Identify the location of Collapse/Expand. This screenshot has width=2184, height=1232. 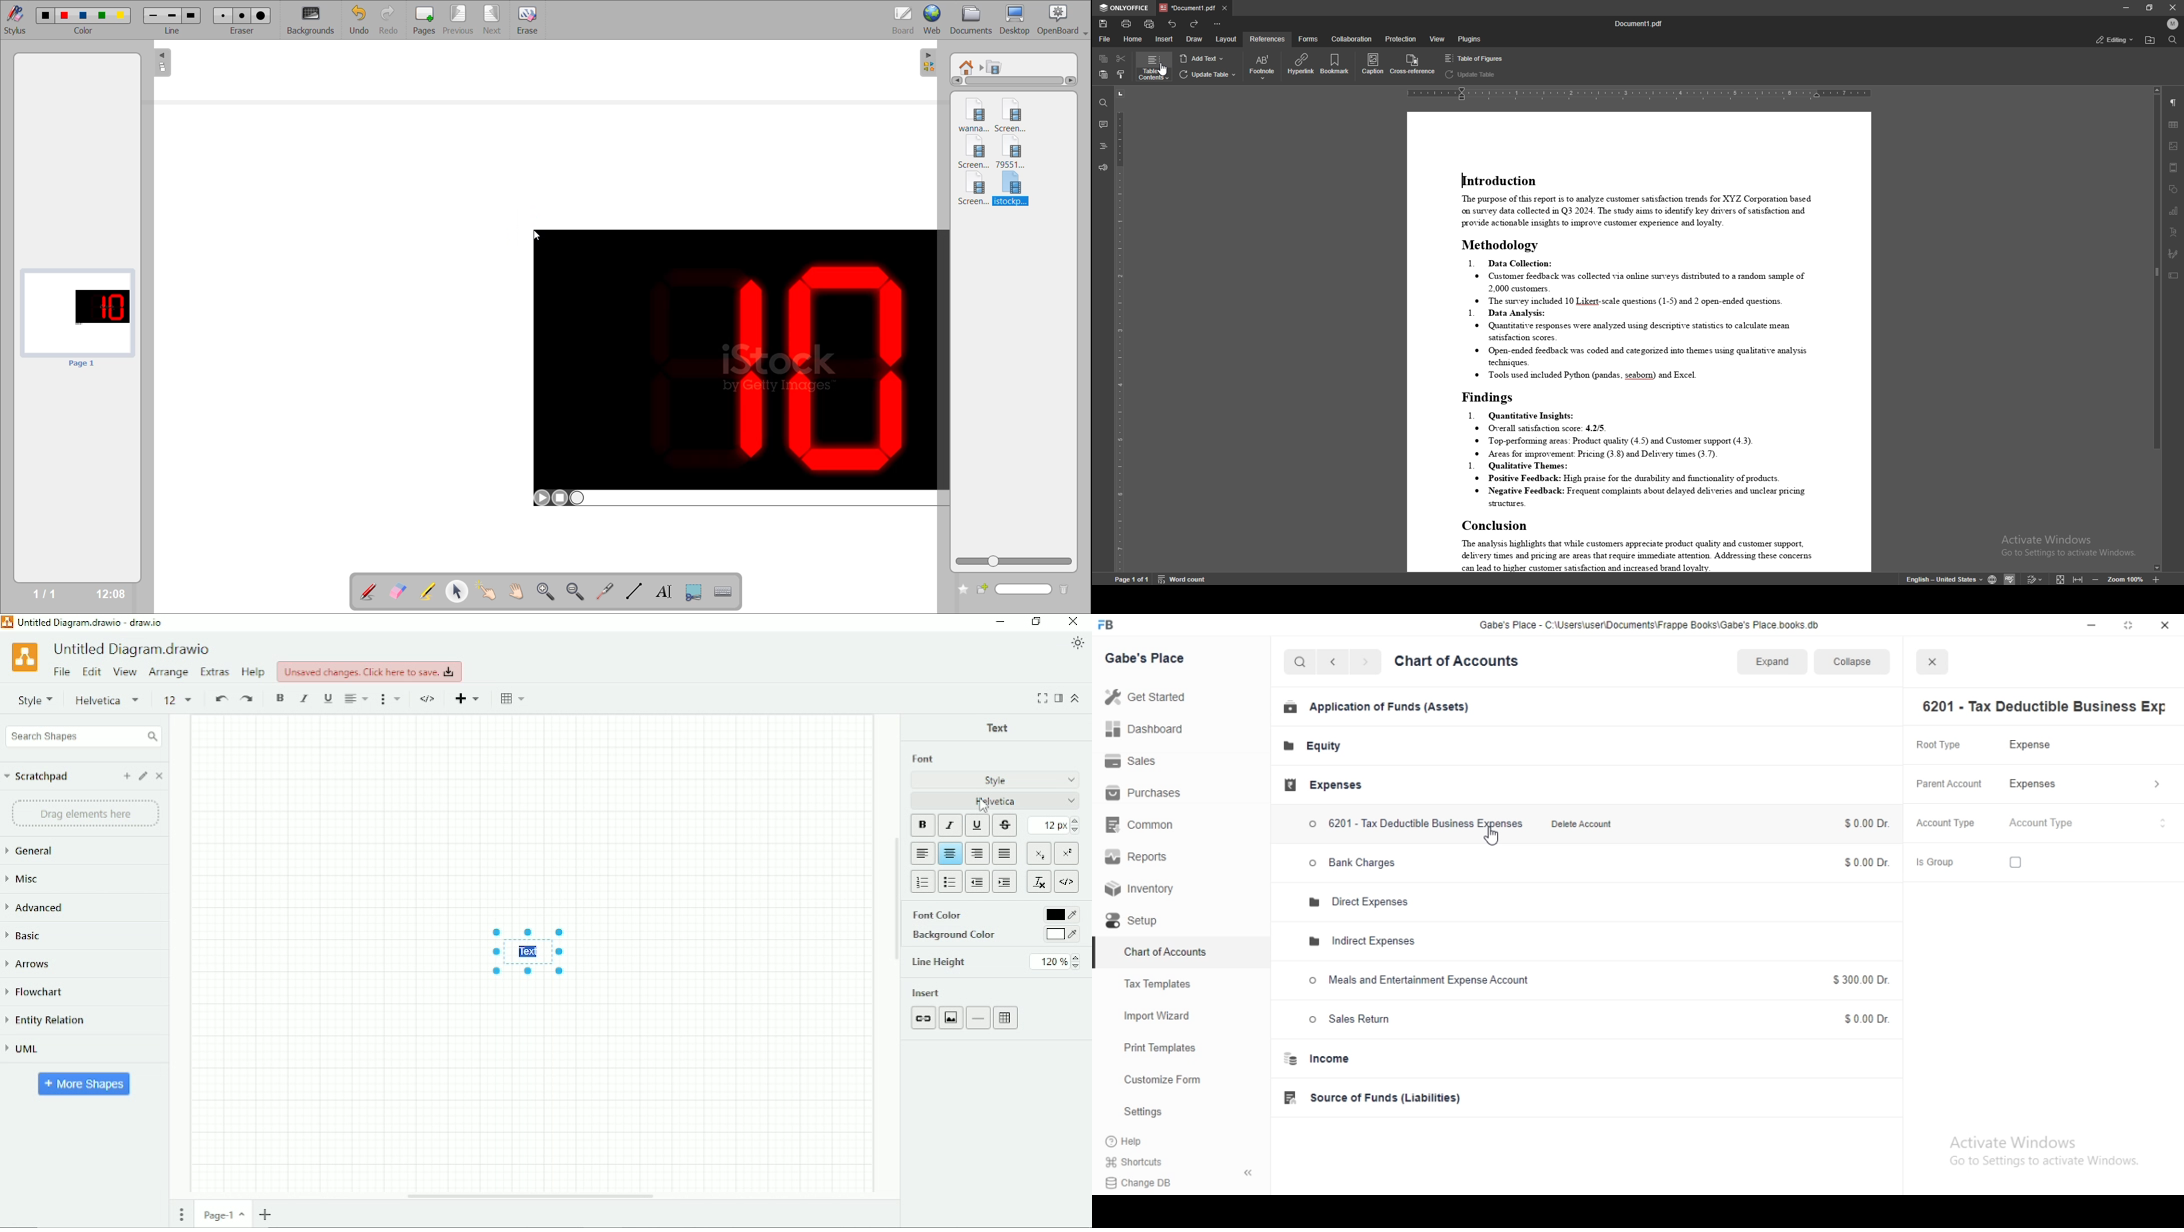
(1077, 699).